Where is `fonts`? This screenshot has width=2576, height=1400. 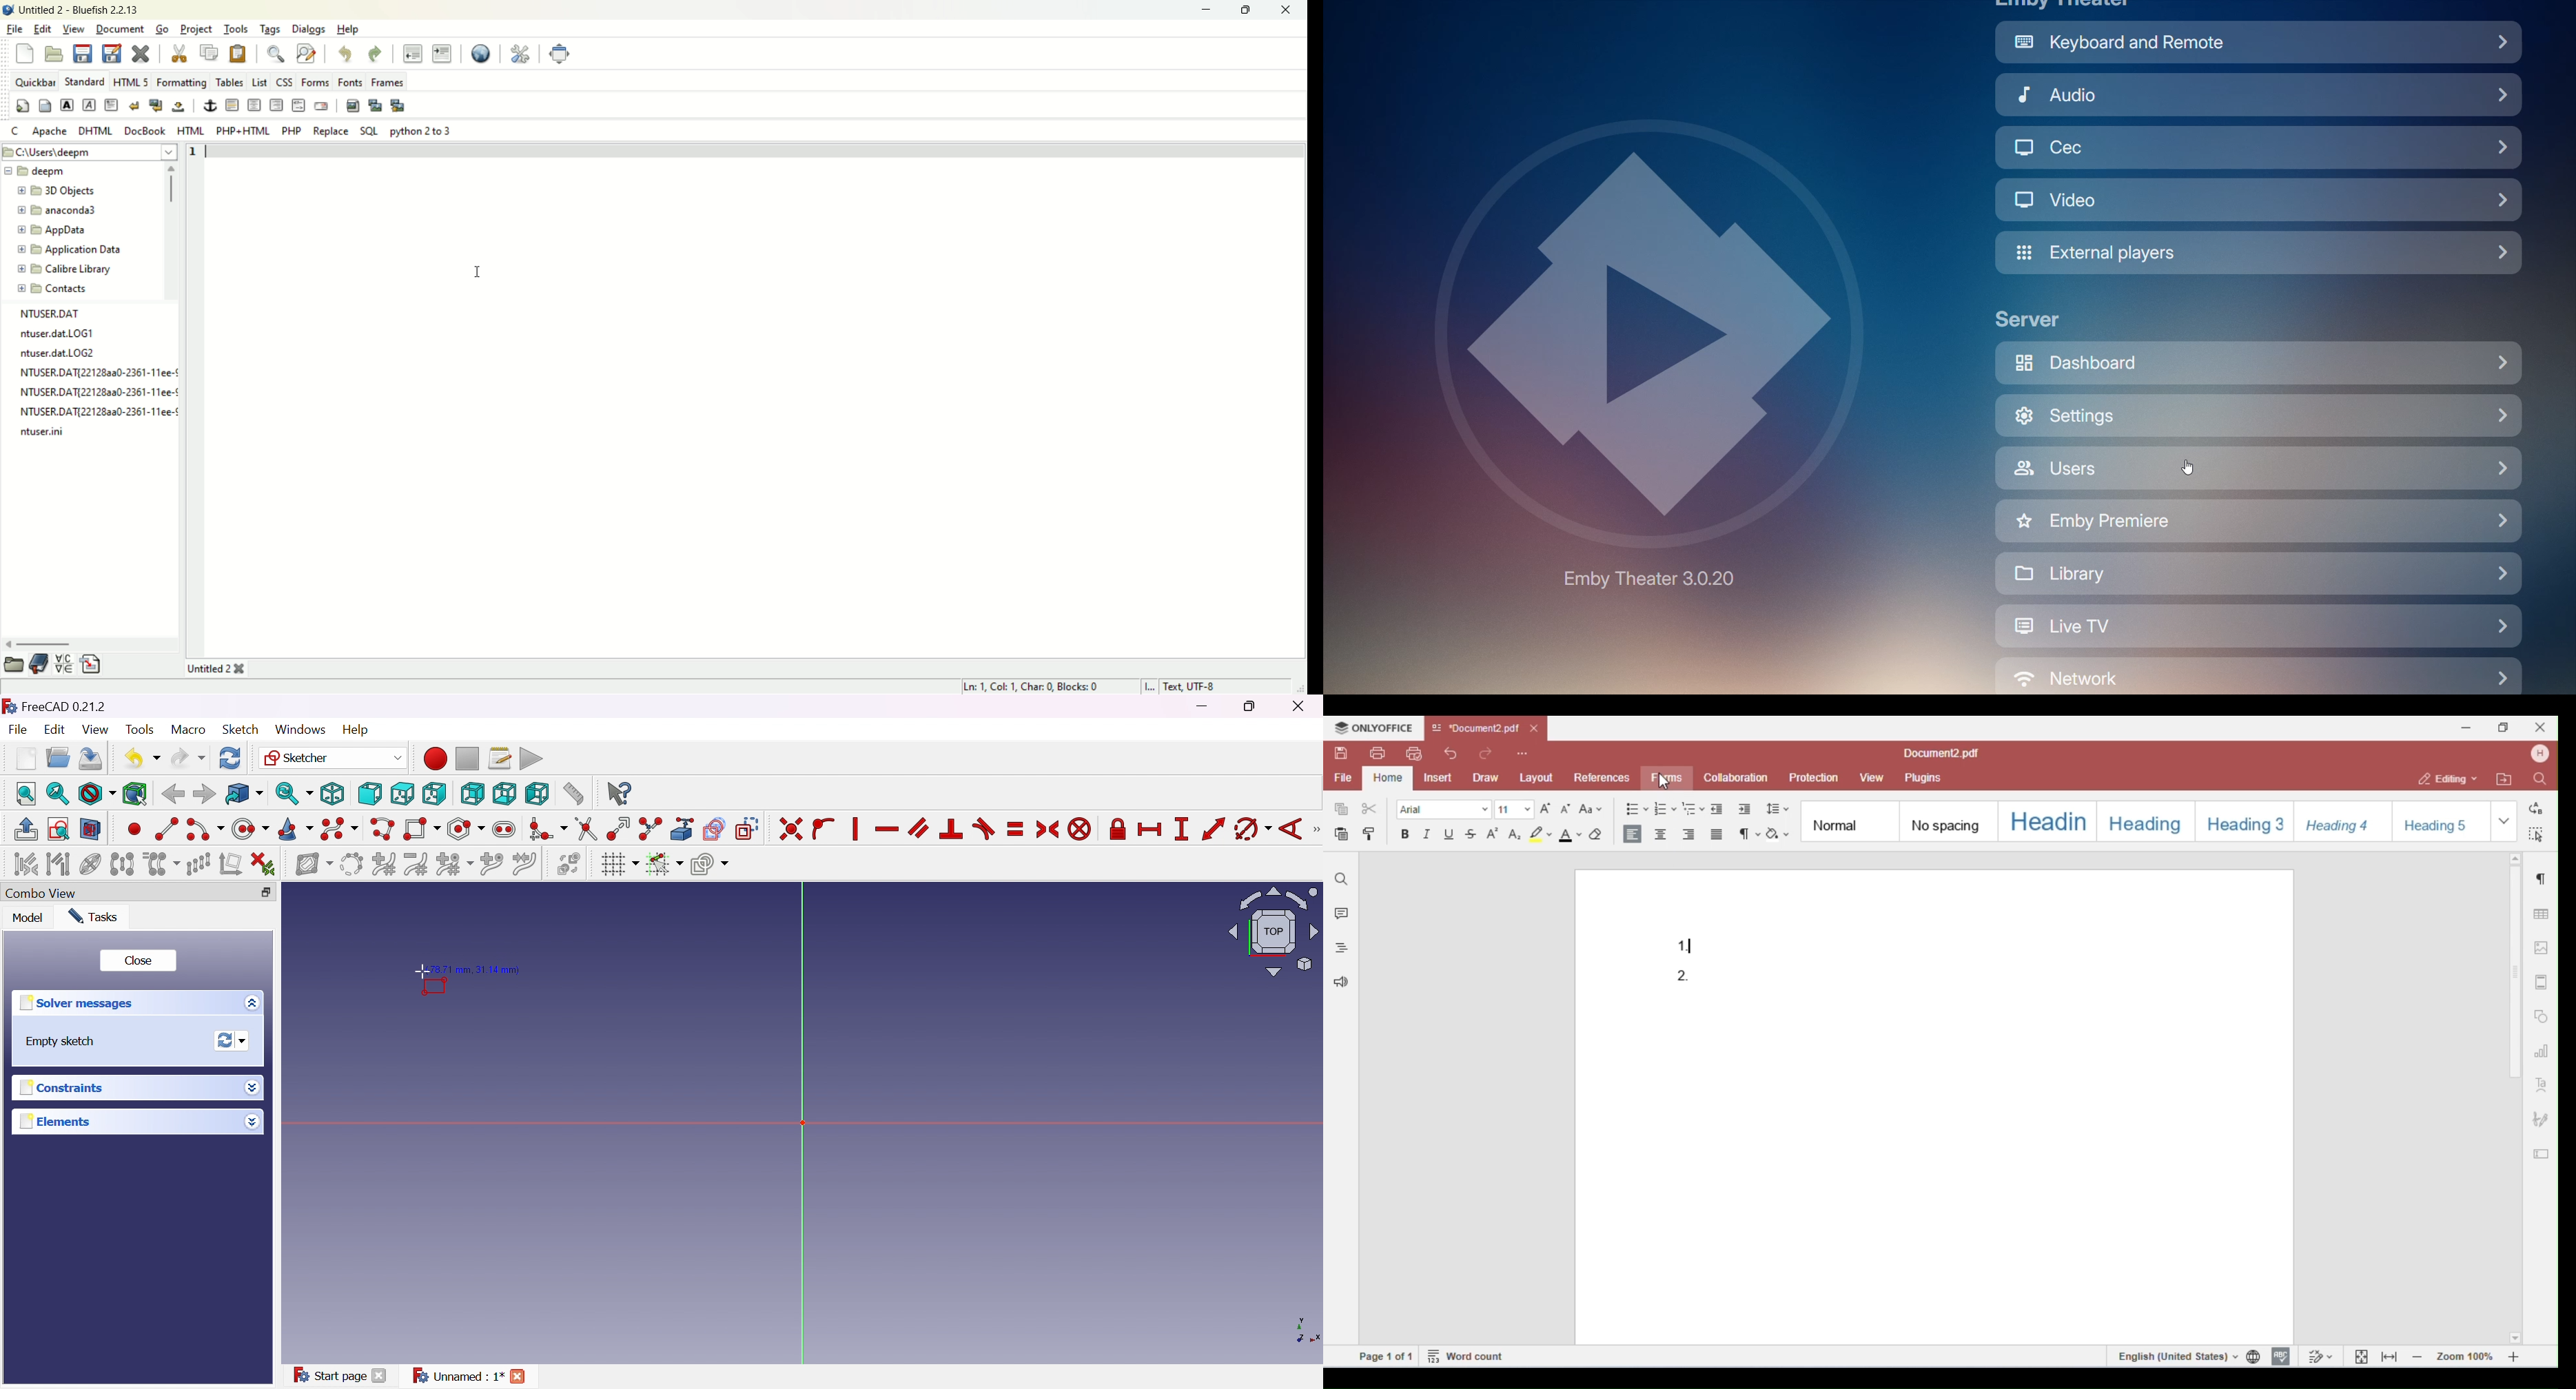
fonts is located at coordinates (351, 80).